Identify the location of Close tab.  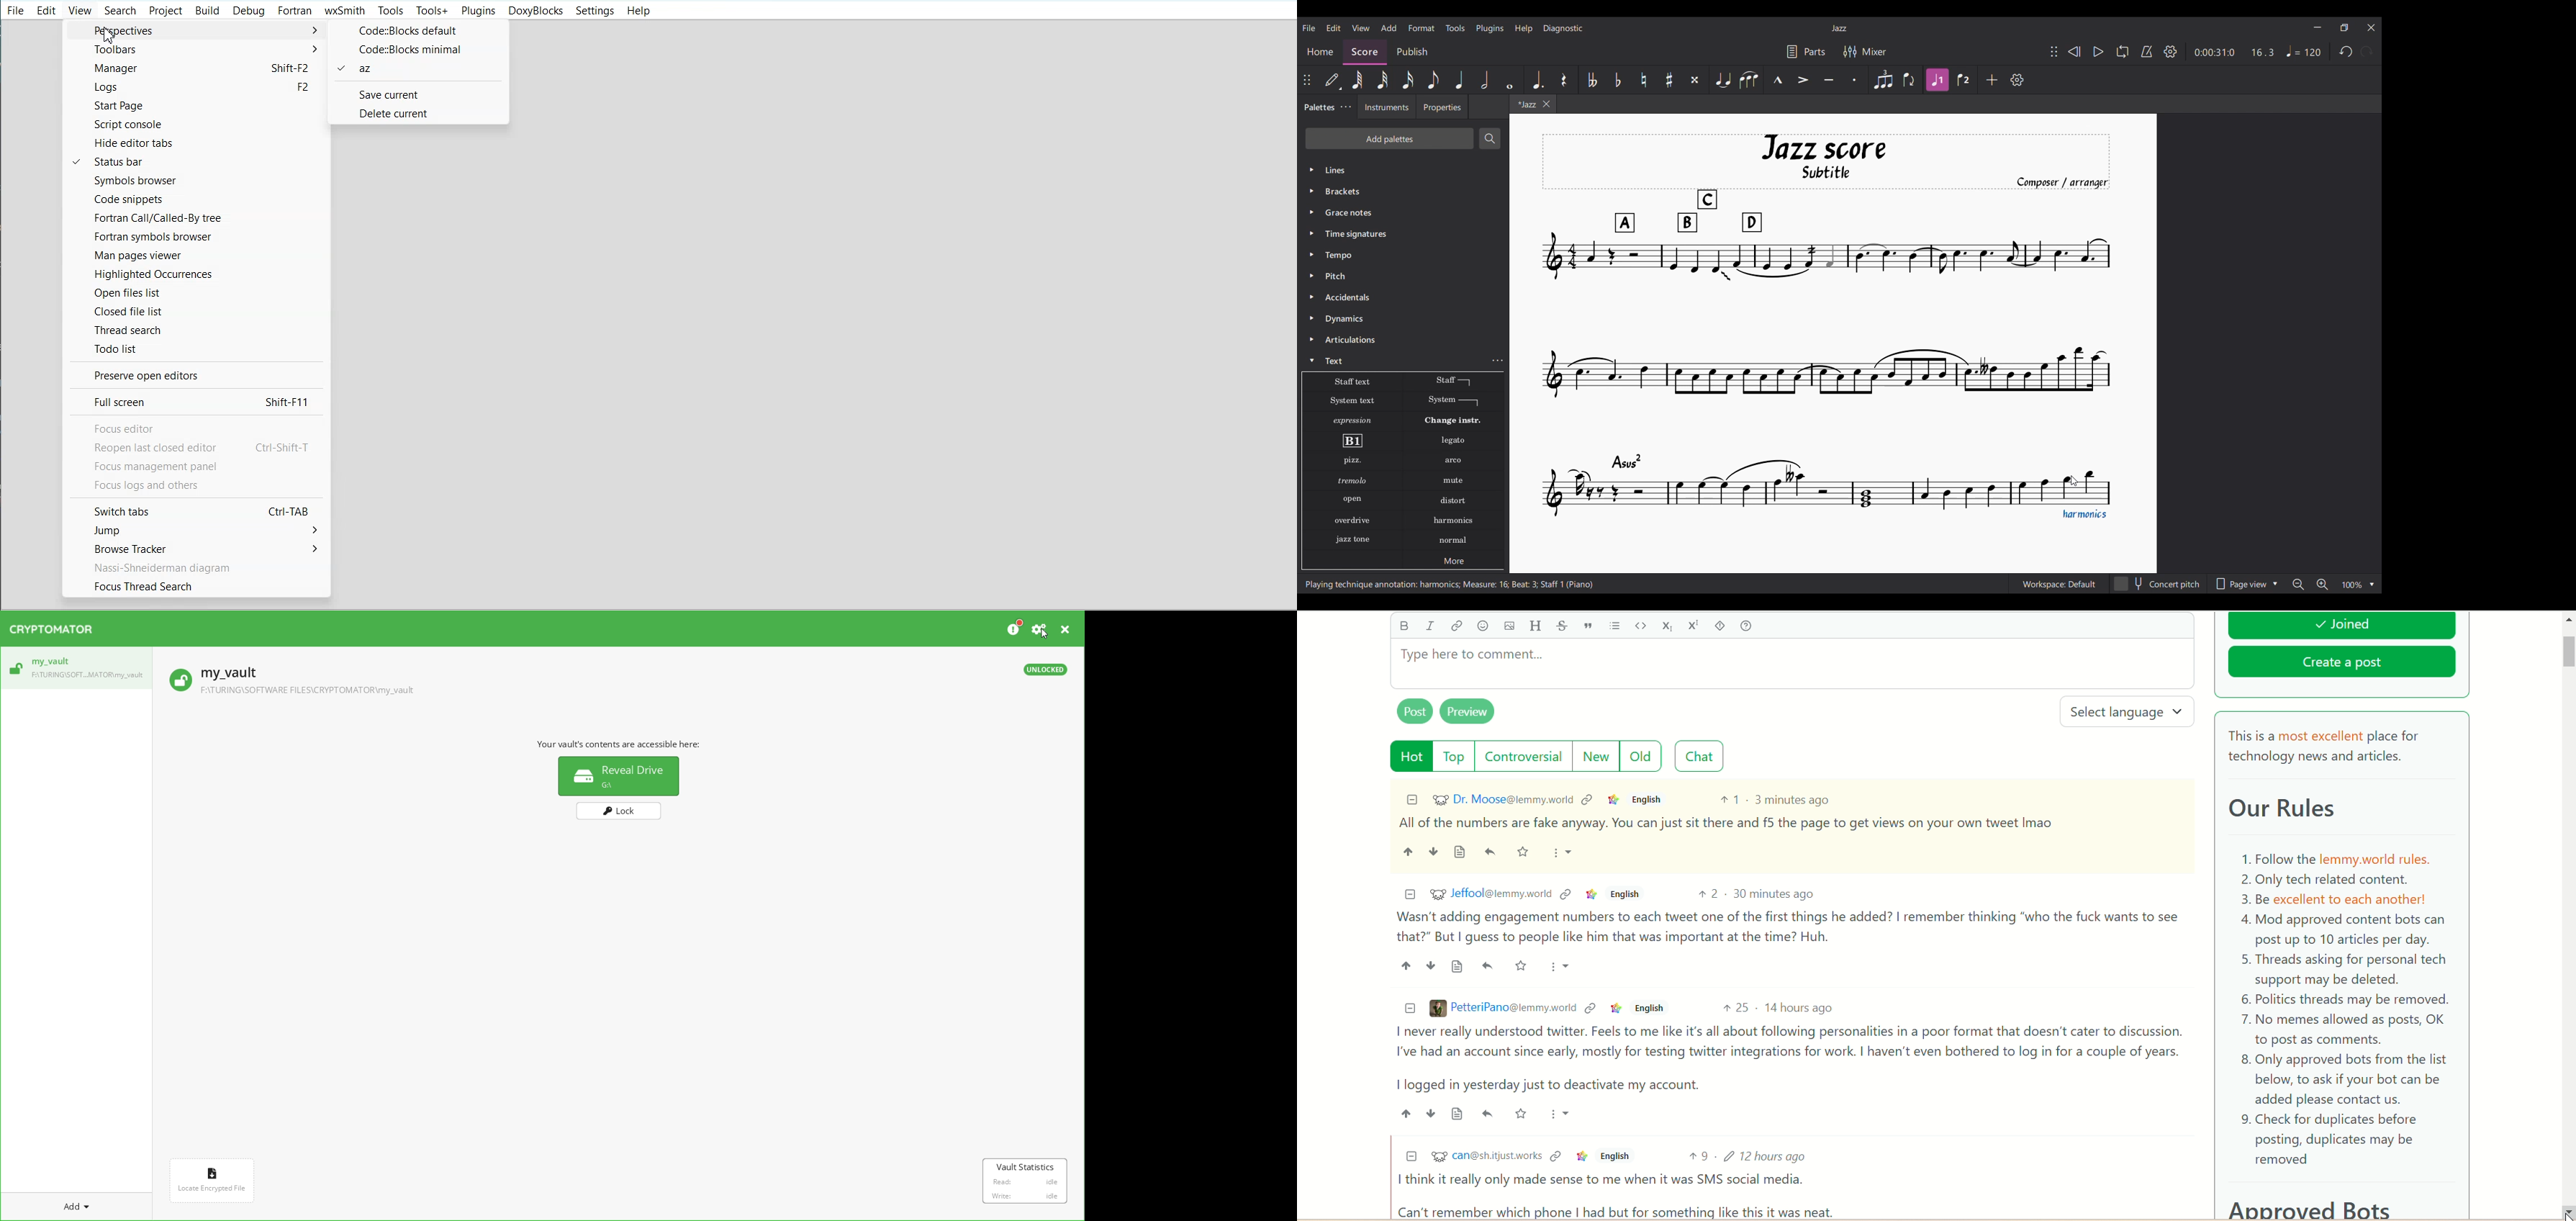
(1546, 104).